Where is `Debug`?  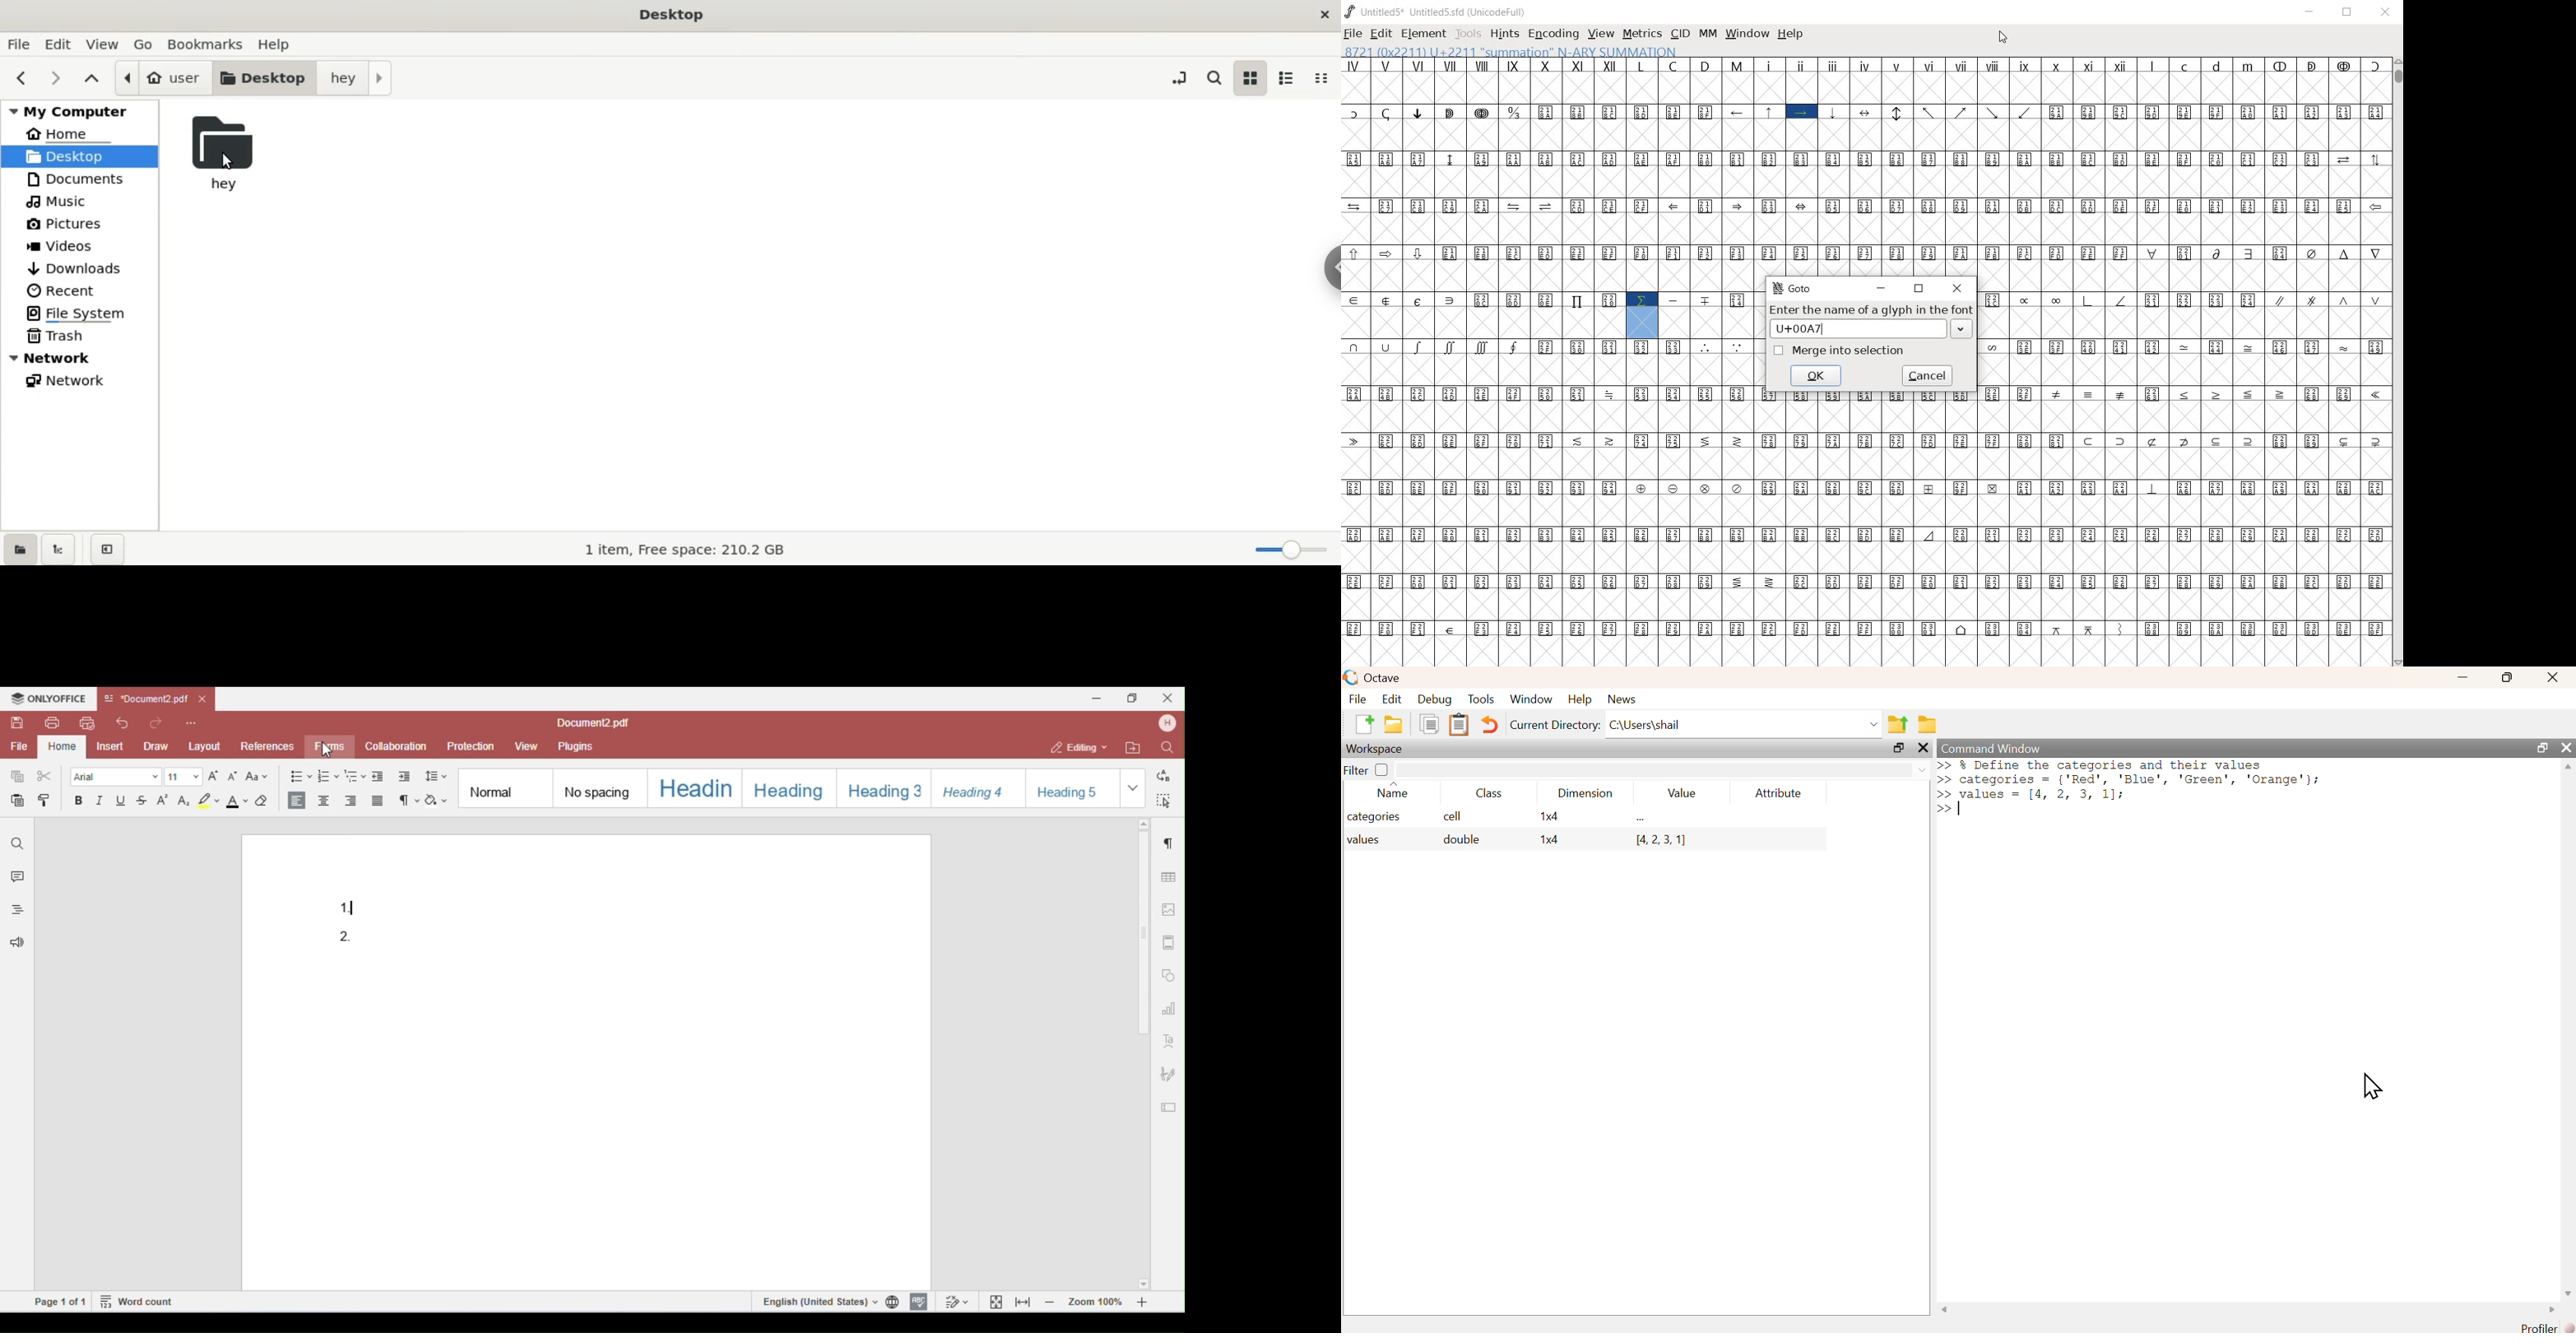
Debug is located at coordinates (1435, 699).